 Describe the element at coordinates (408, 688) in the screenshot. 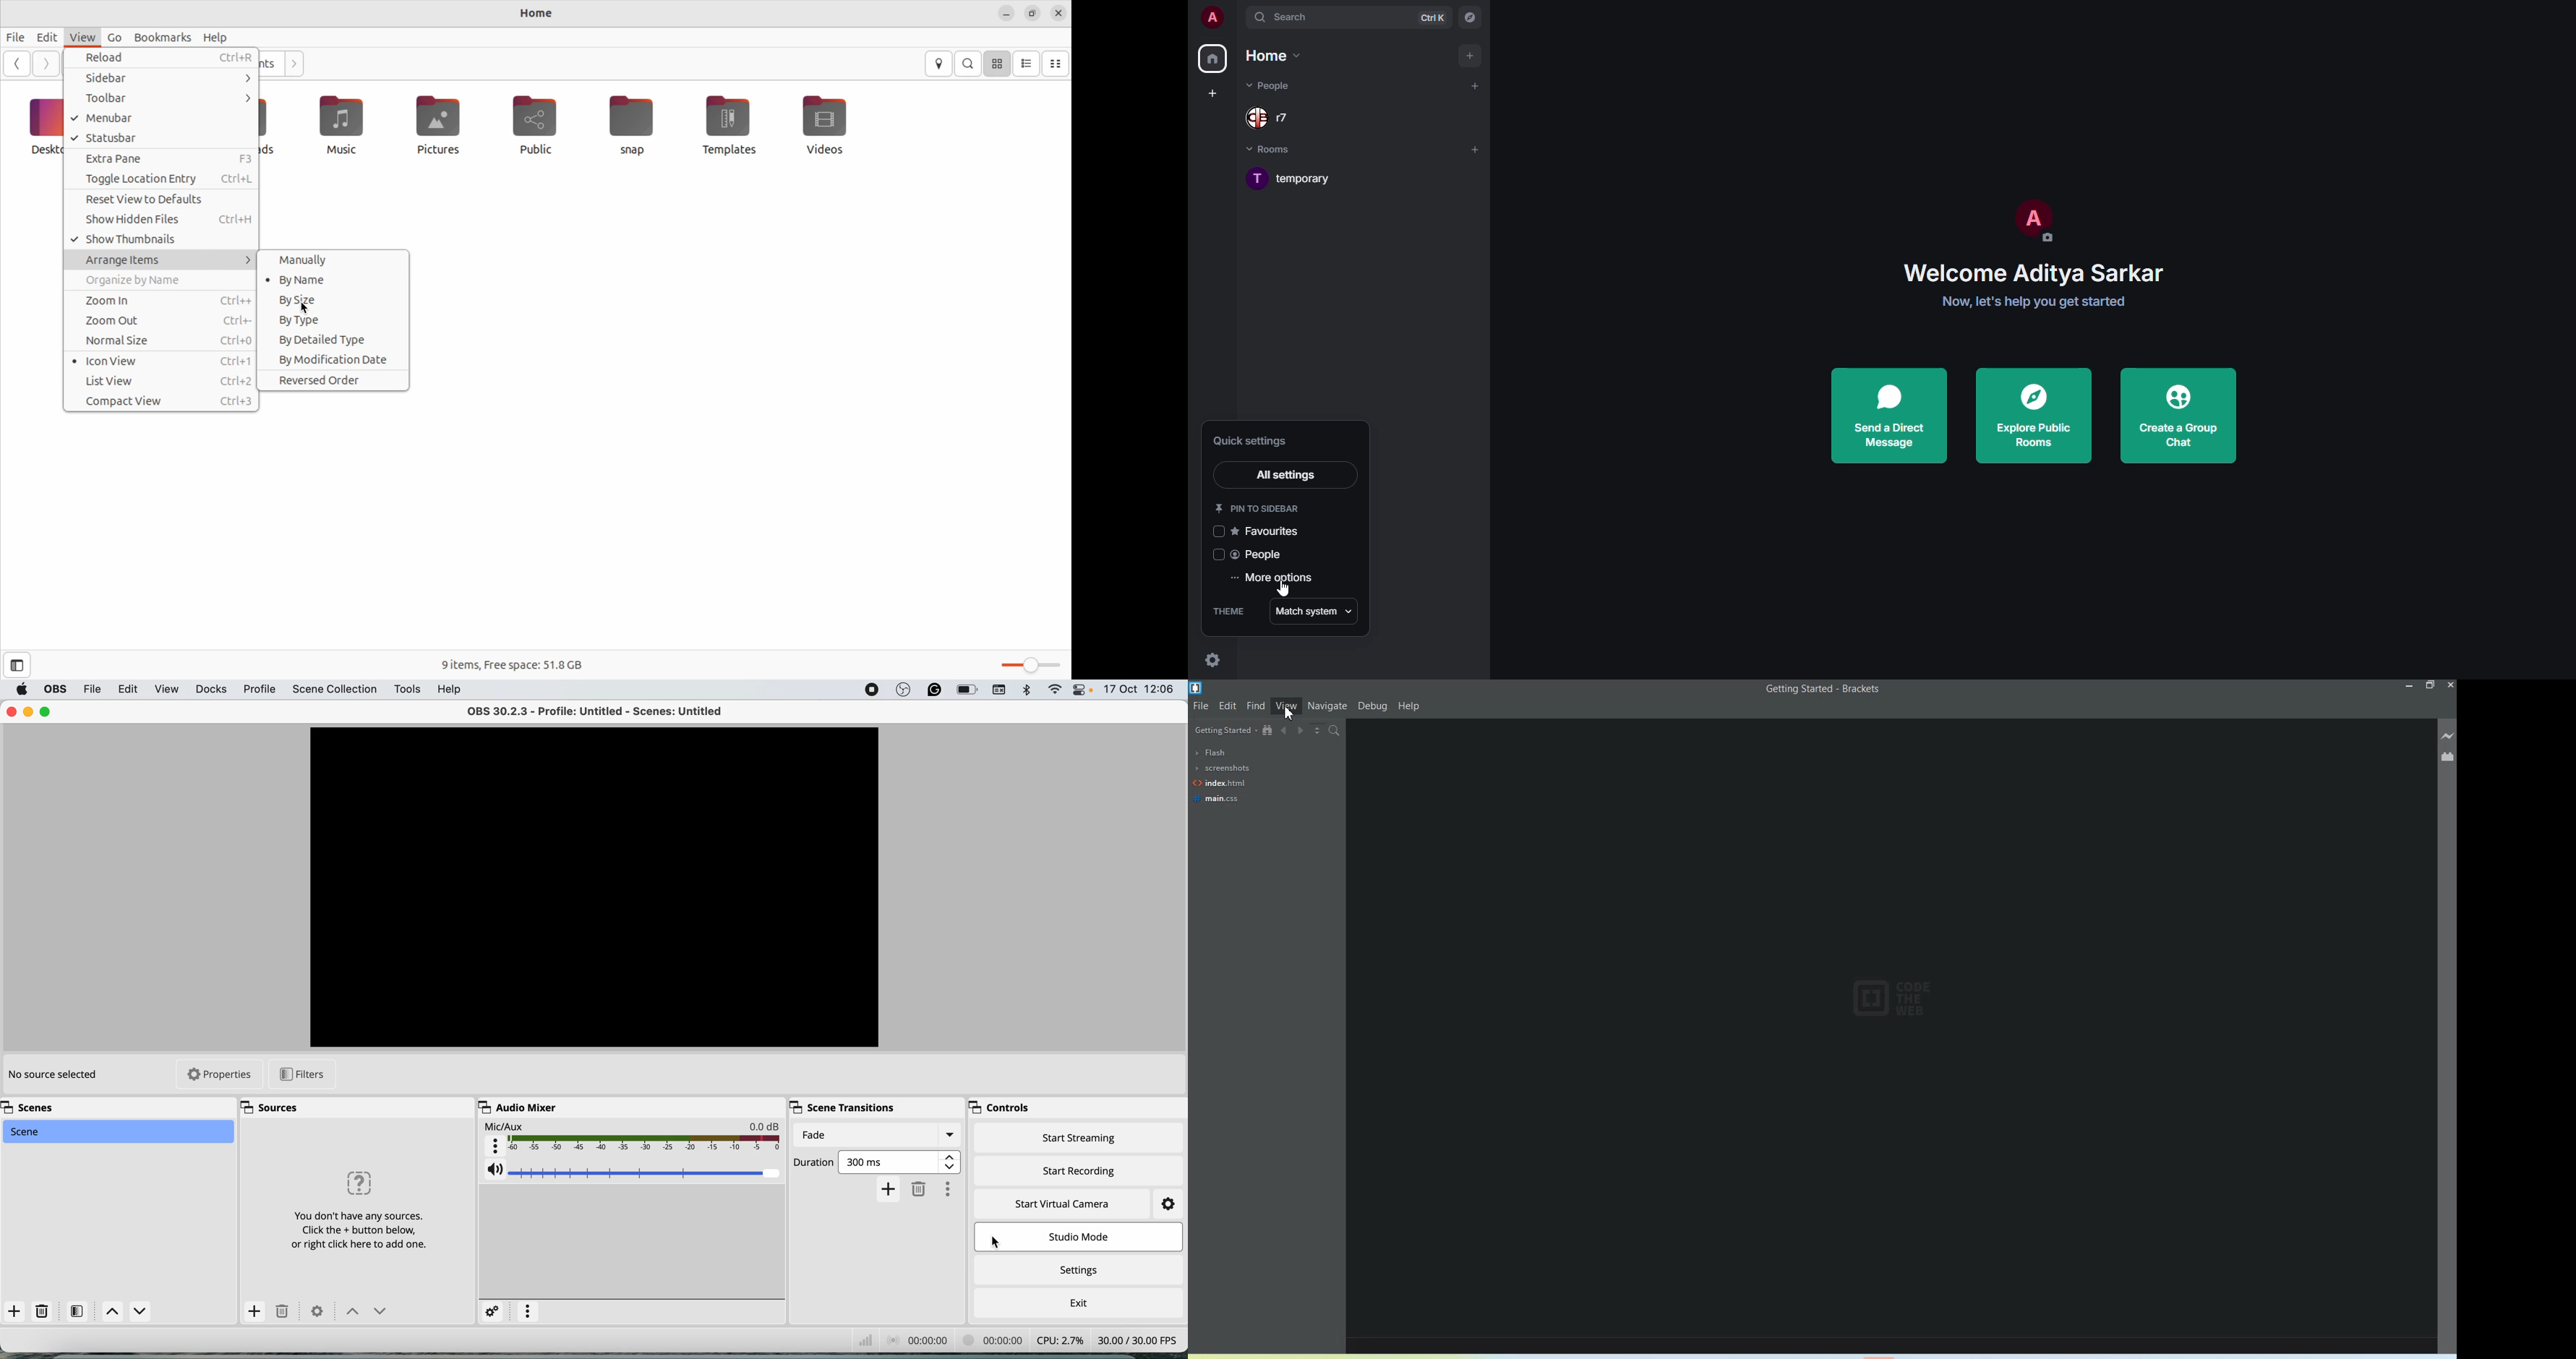

I see `tools` at that location.